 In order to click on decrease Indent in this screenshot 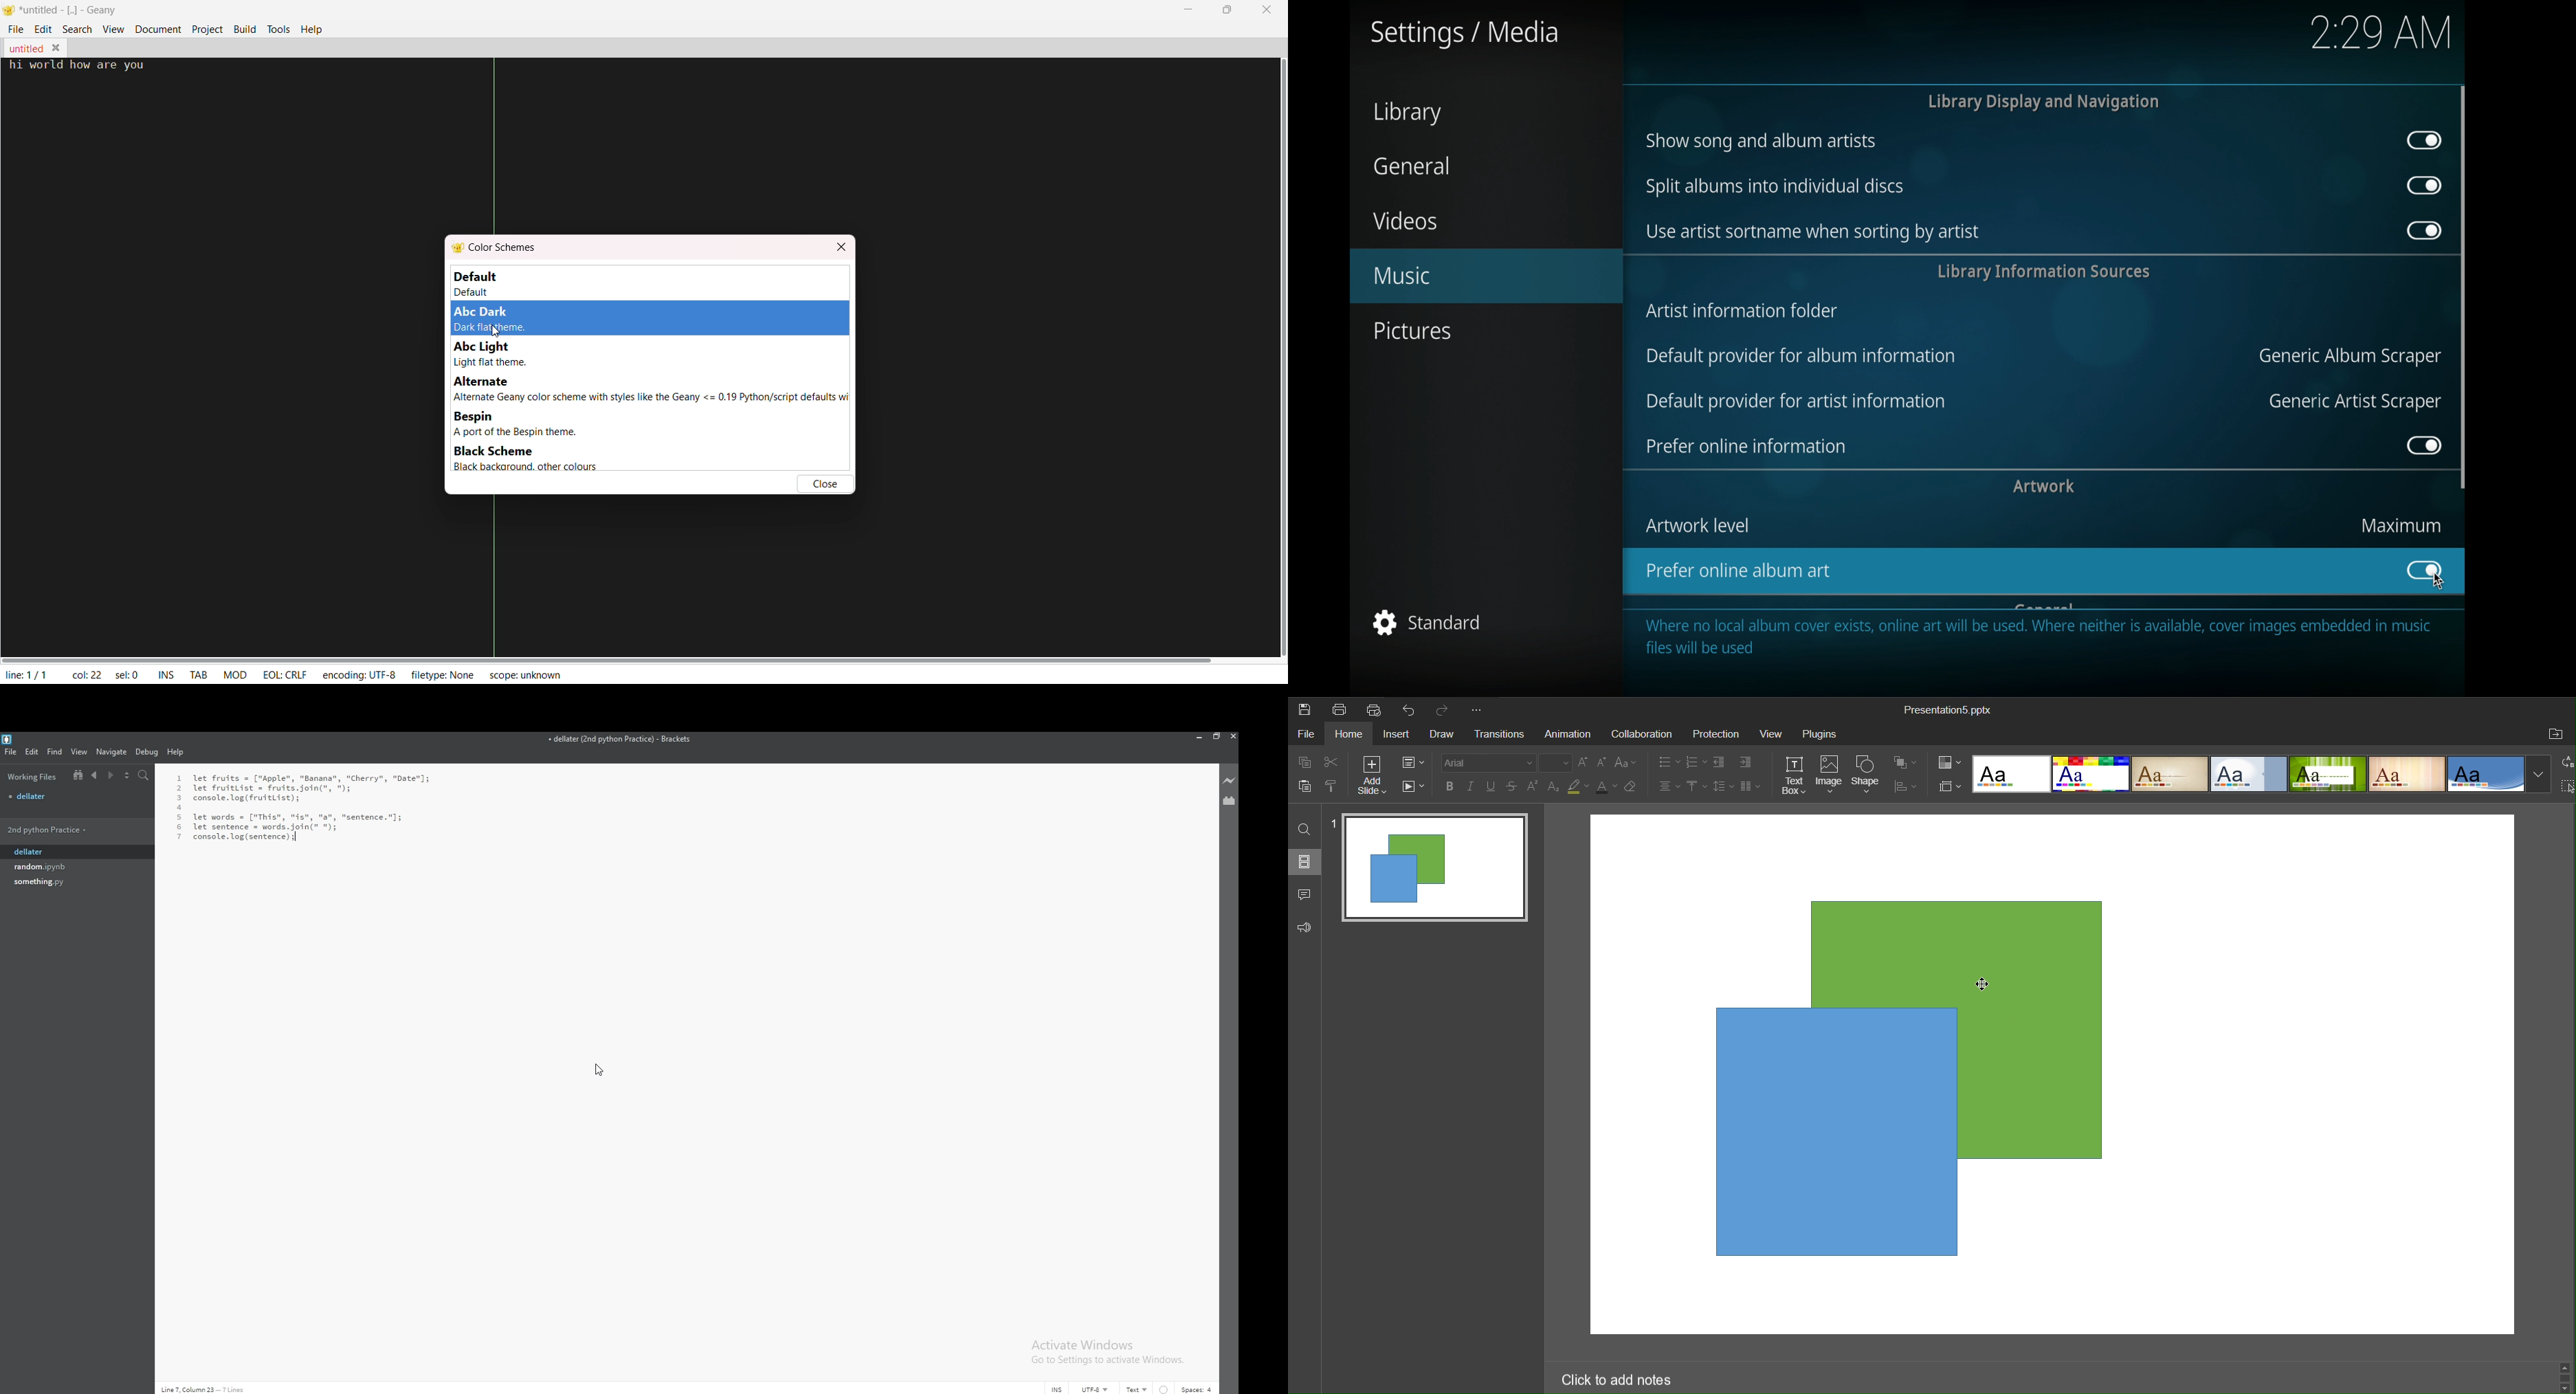, I will do `click(1718, 763)`.